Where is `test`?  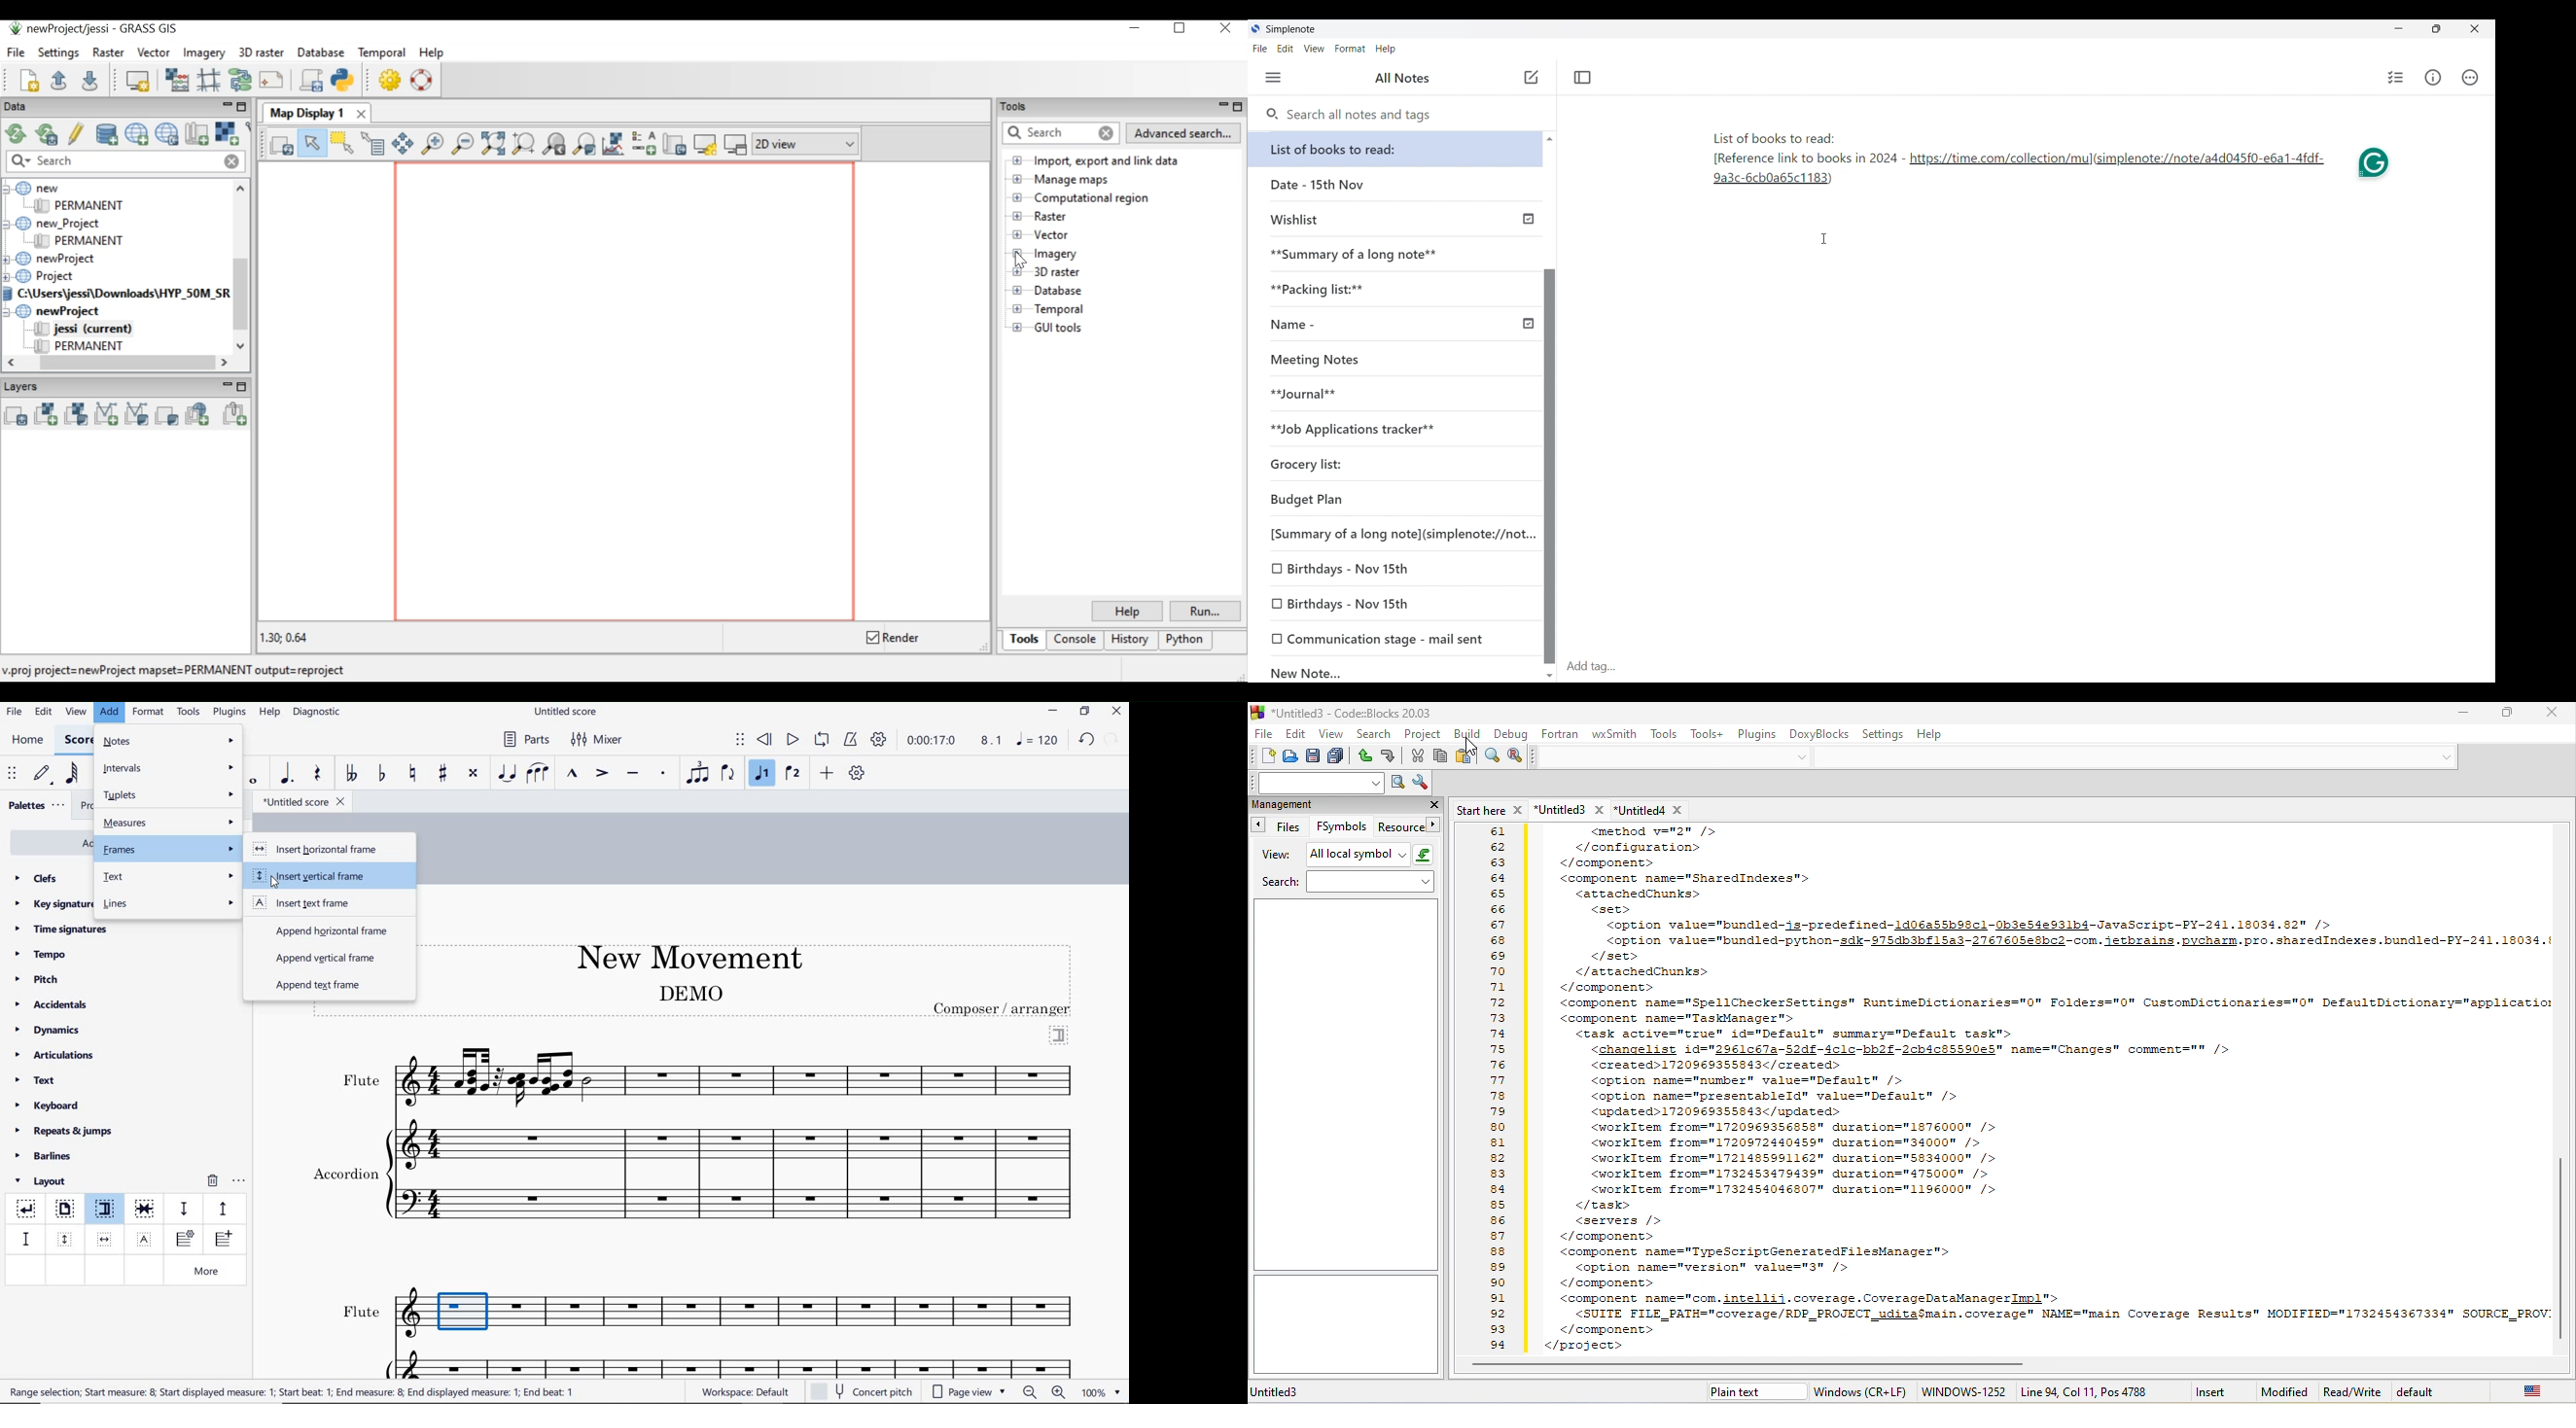 test is located at coordinates (169, 878).